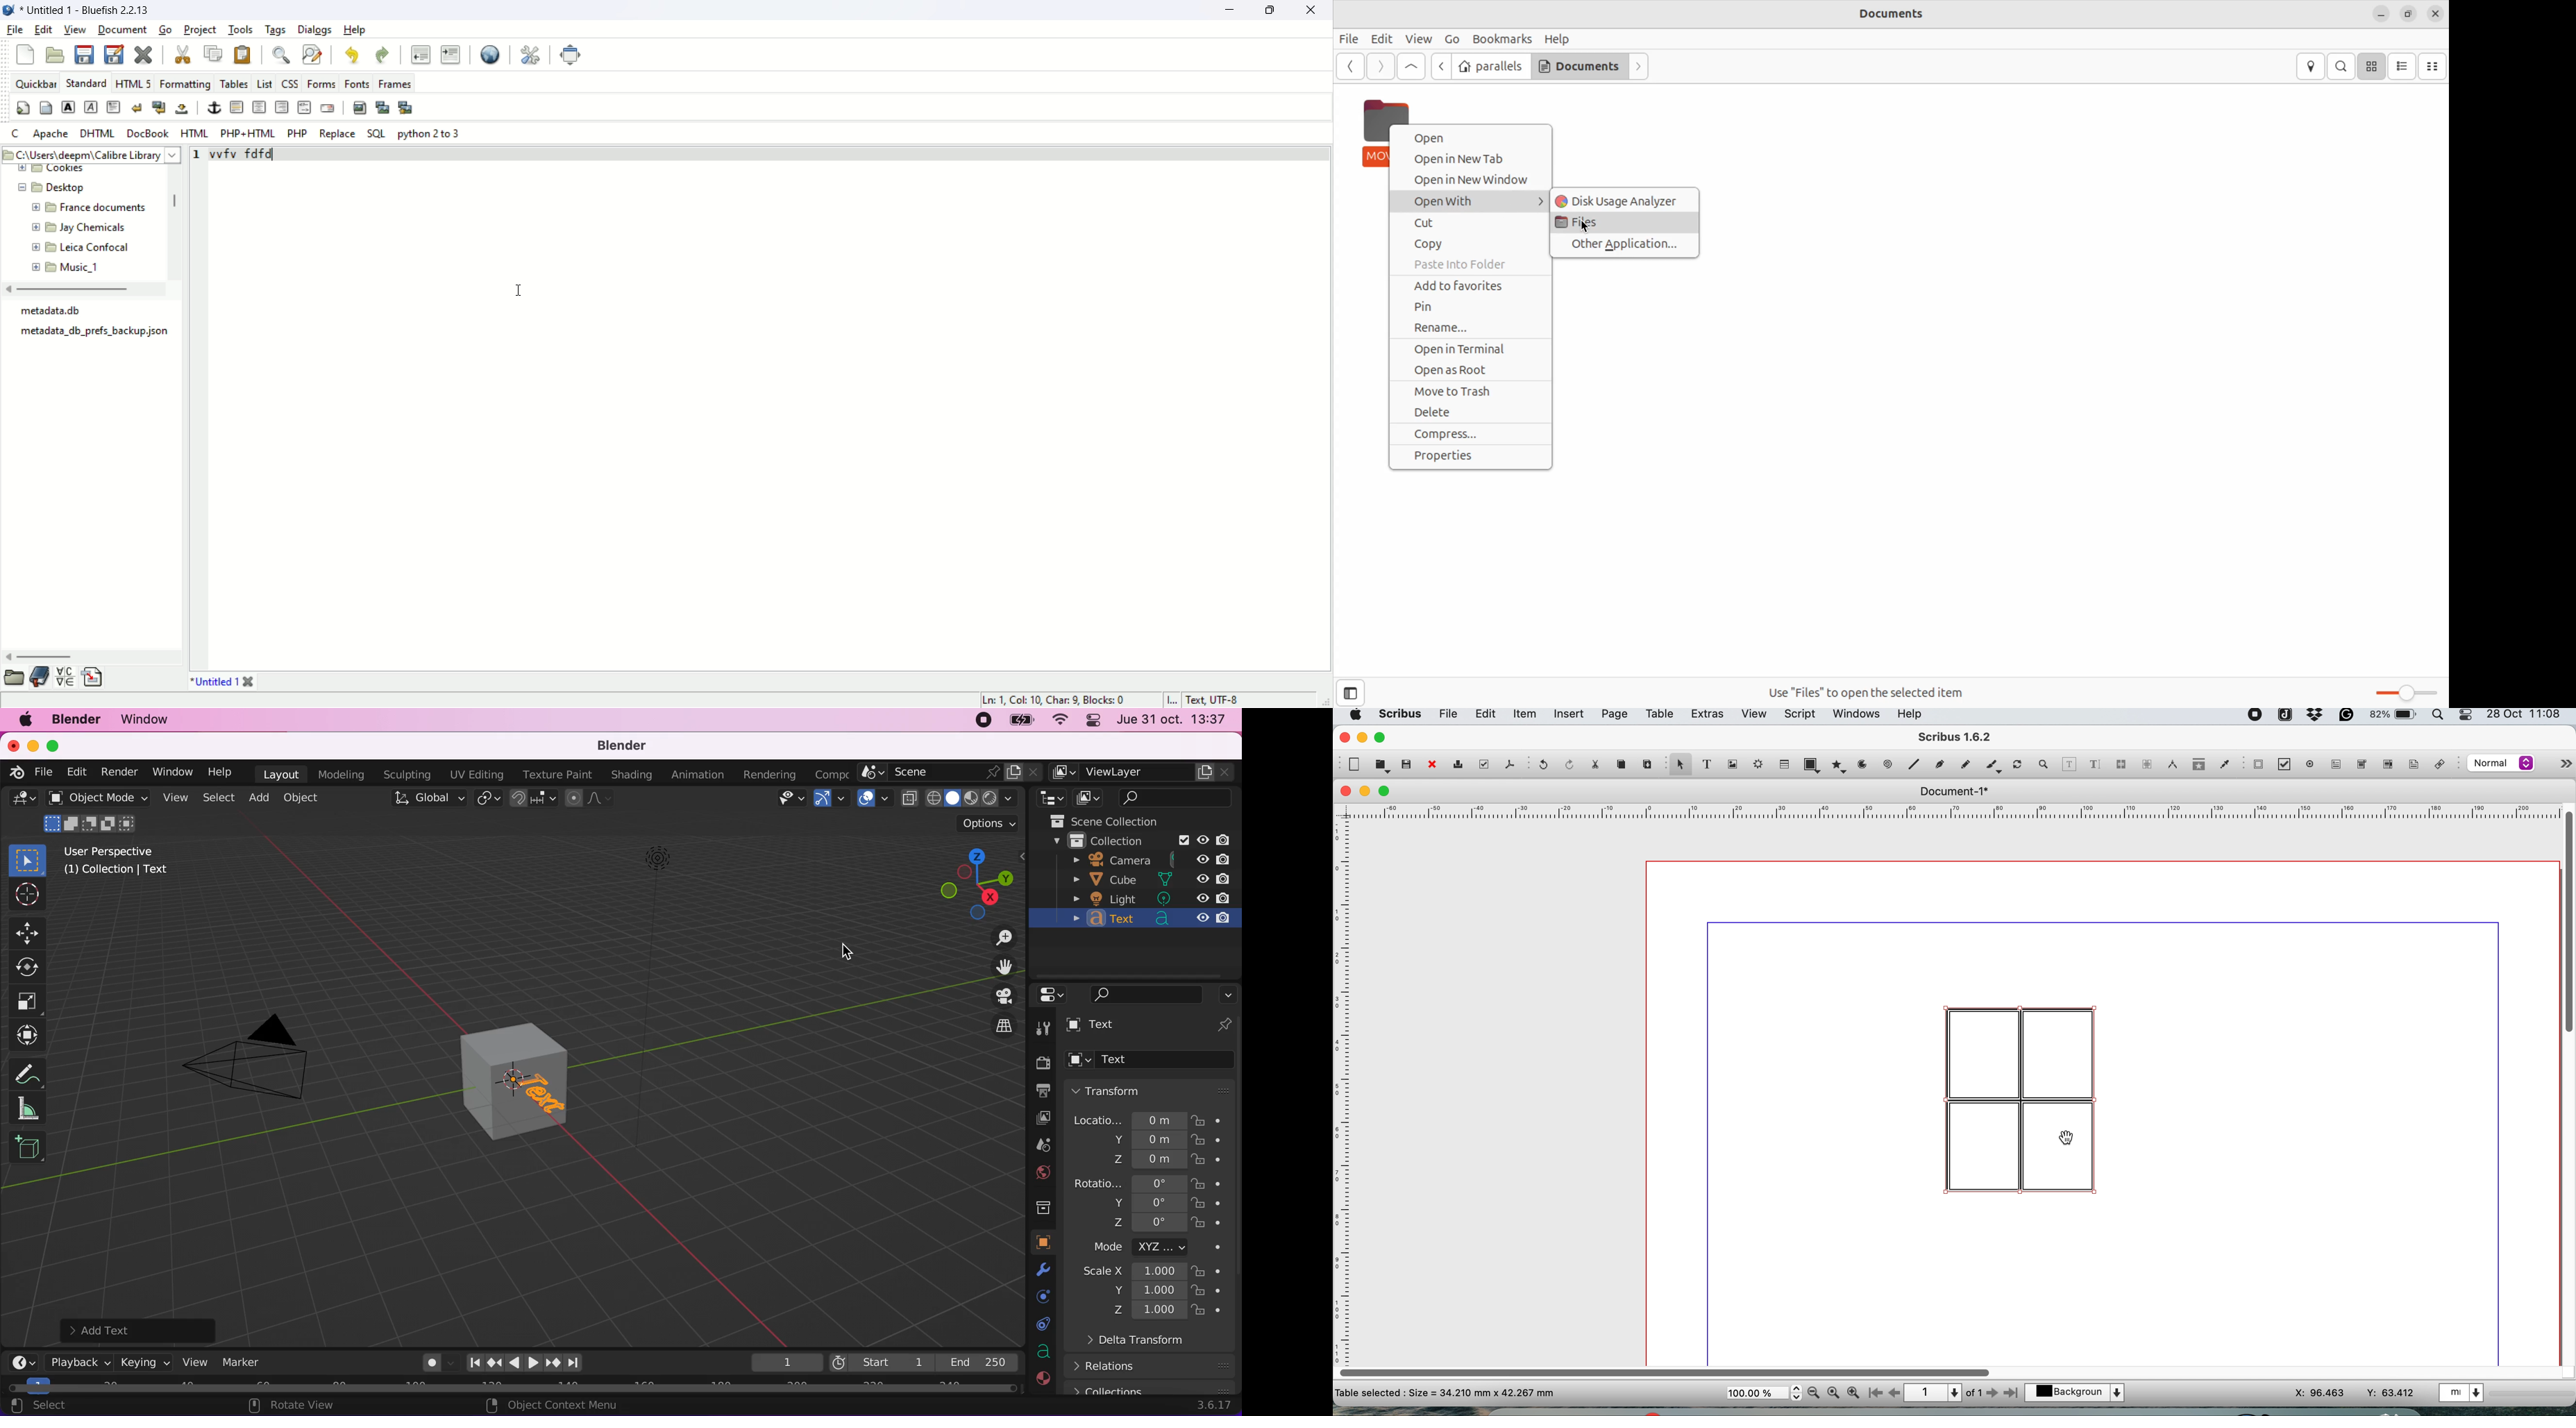  I want to click on move the view, so click(996, 966).